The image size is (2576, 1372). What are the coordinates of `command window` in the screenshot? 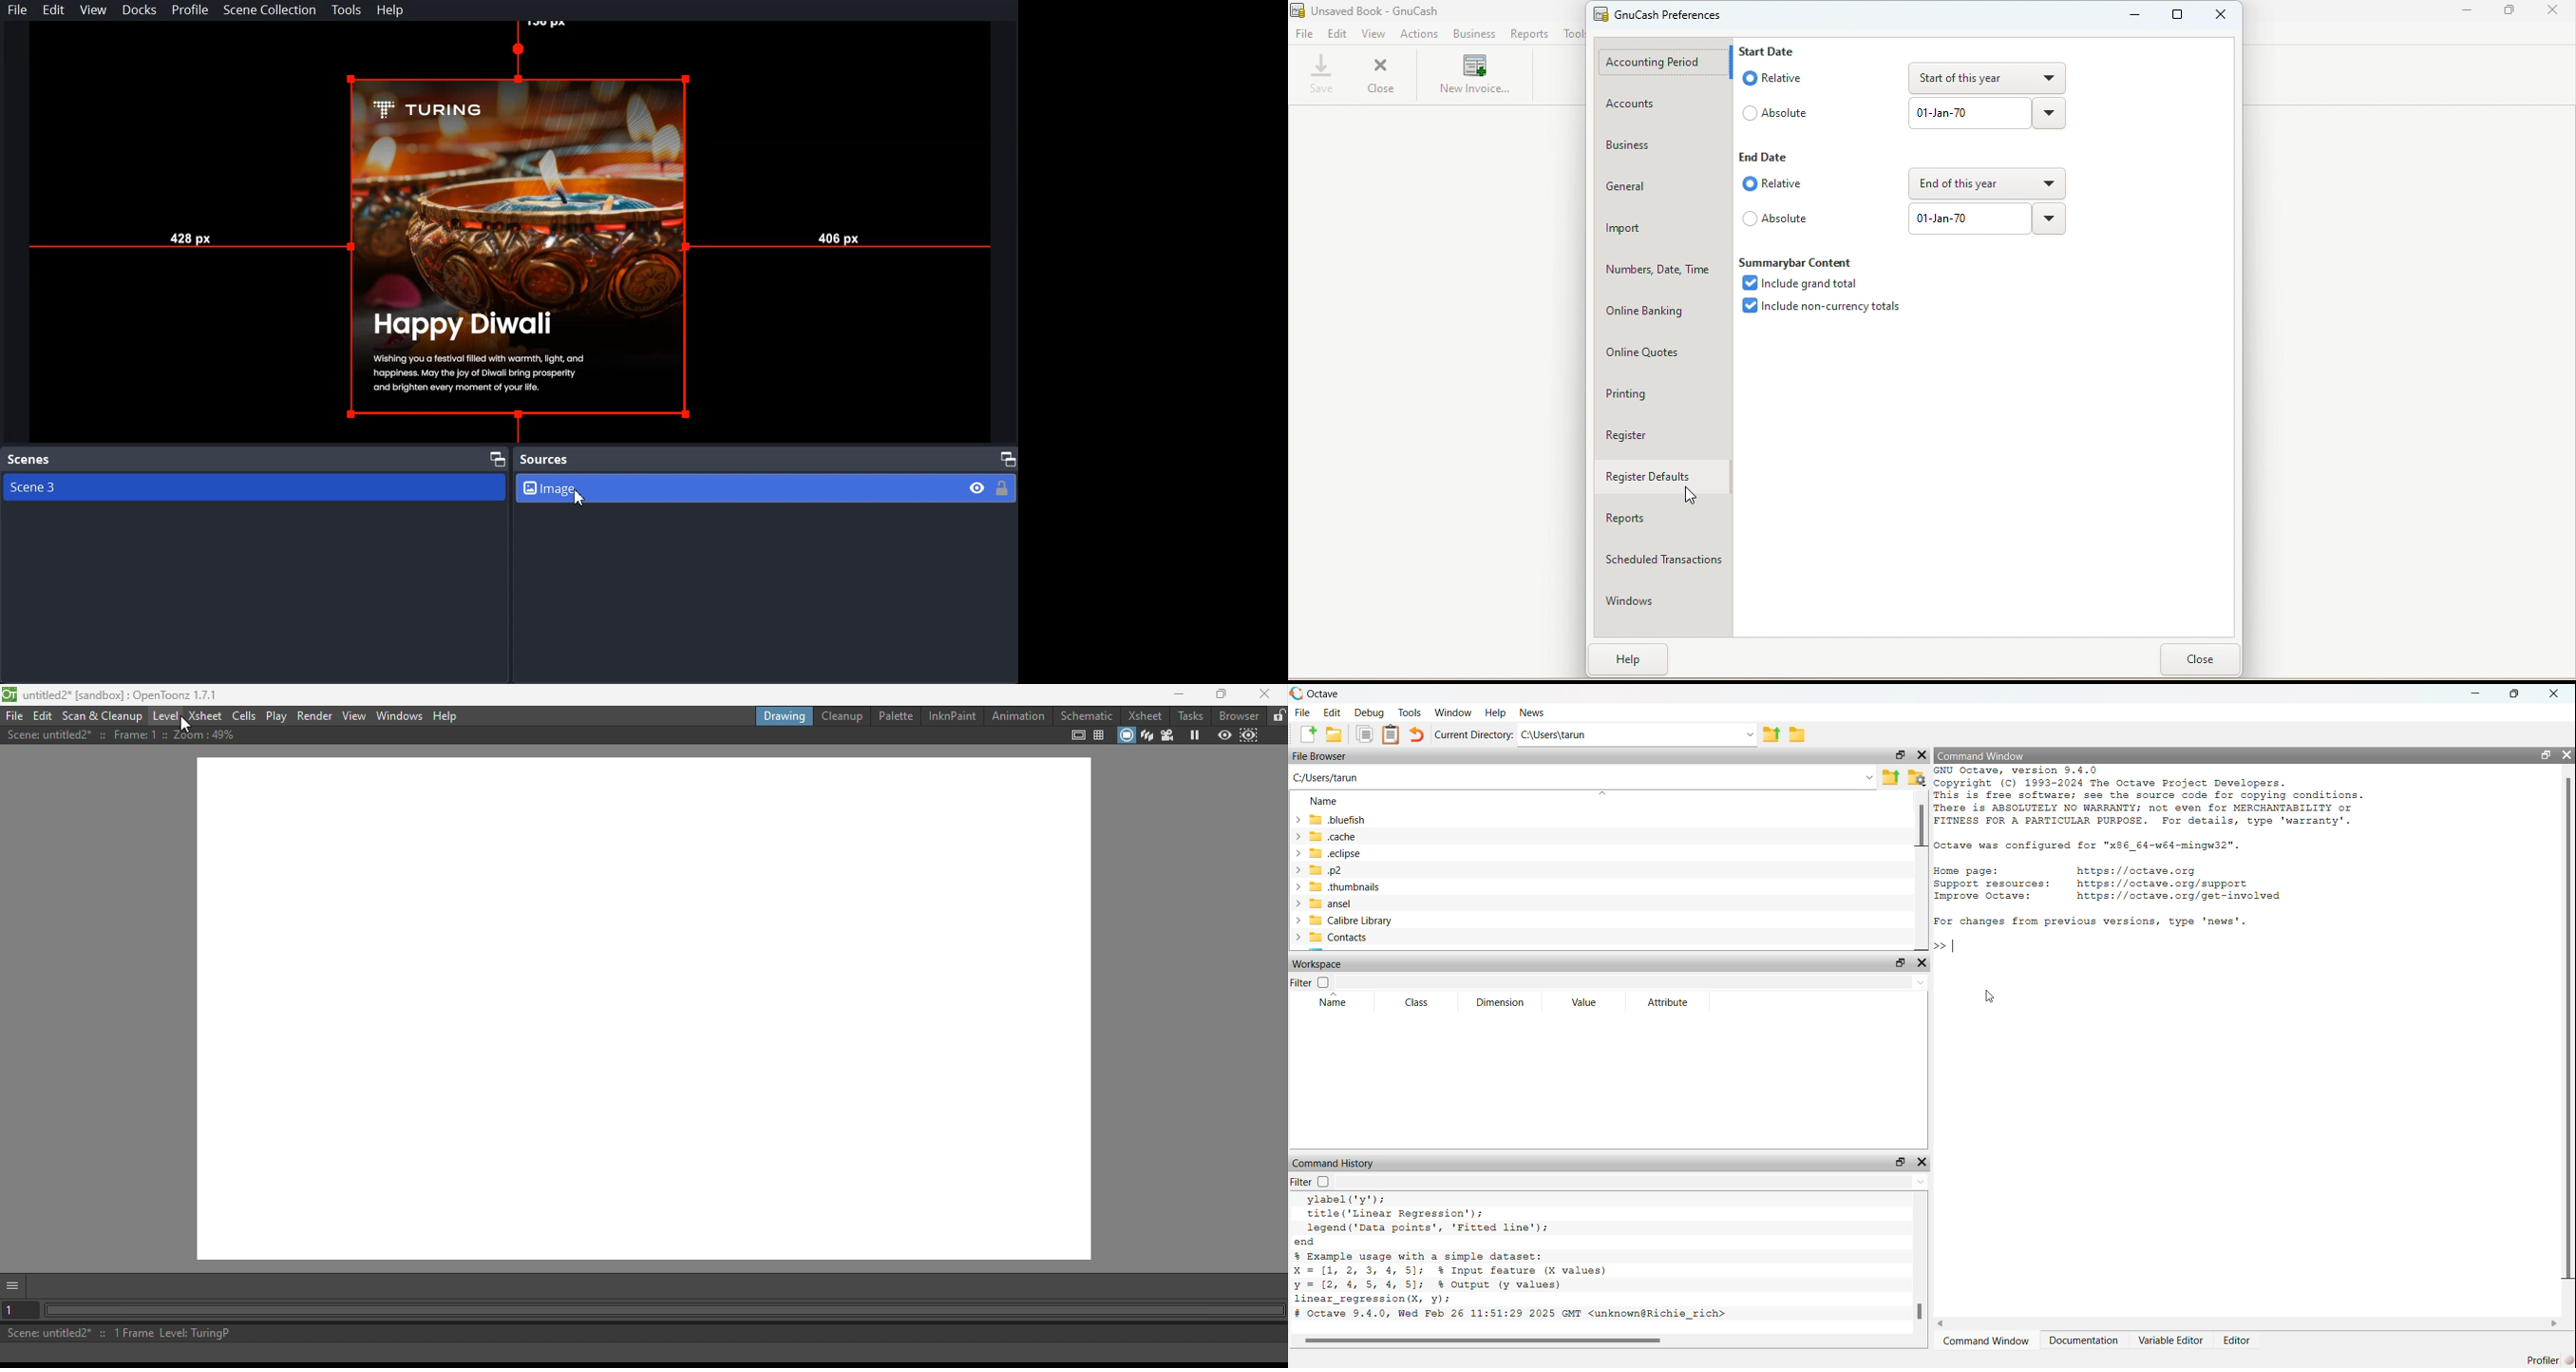 It's located at (1983, 756).